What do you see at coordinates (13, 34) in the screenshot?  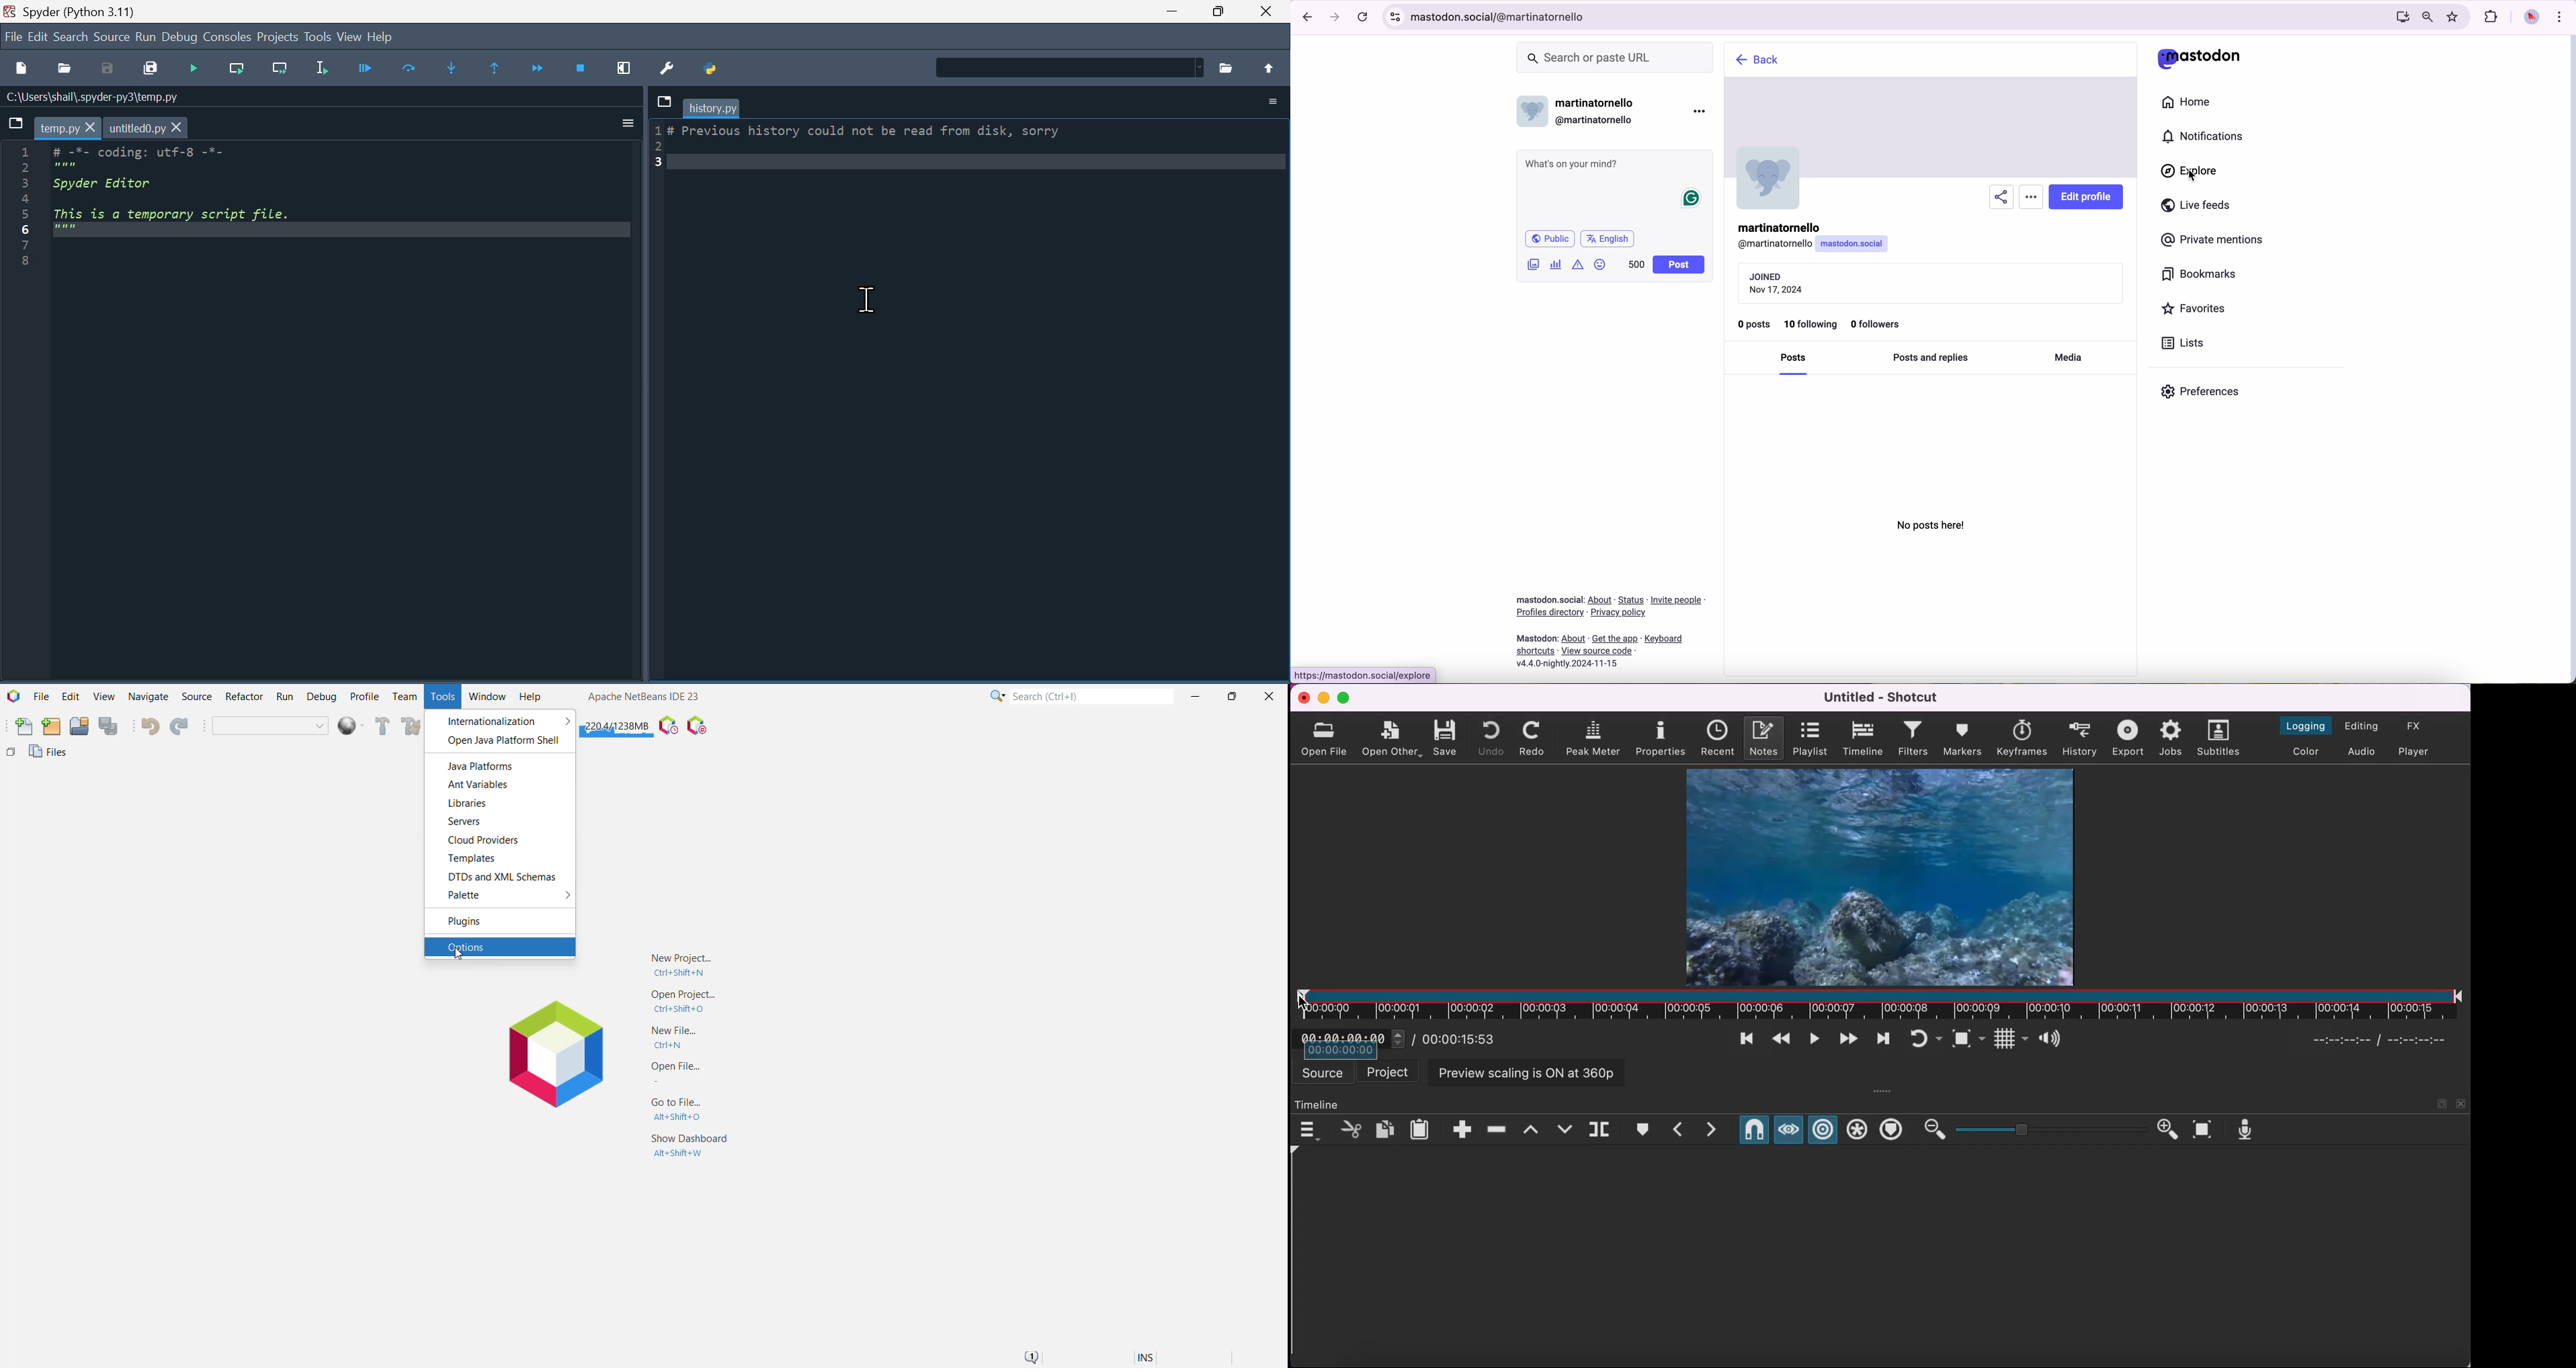 I see `file` at bounding box center [13, 34].